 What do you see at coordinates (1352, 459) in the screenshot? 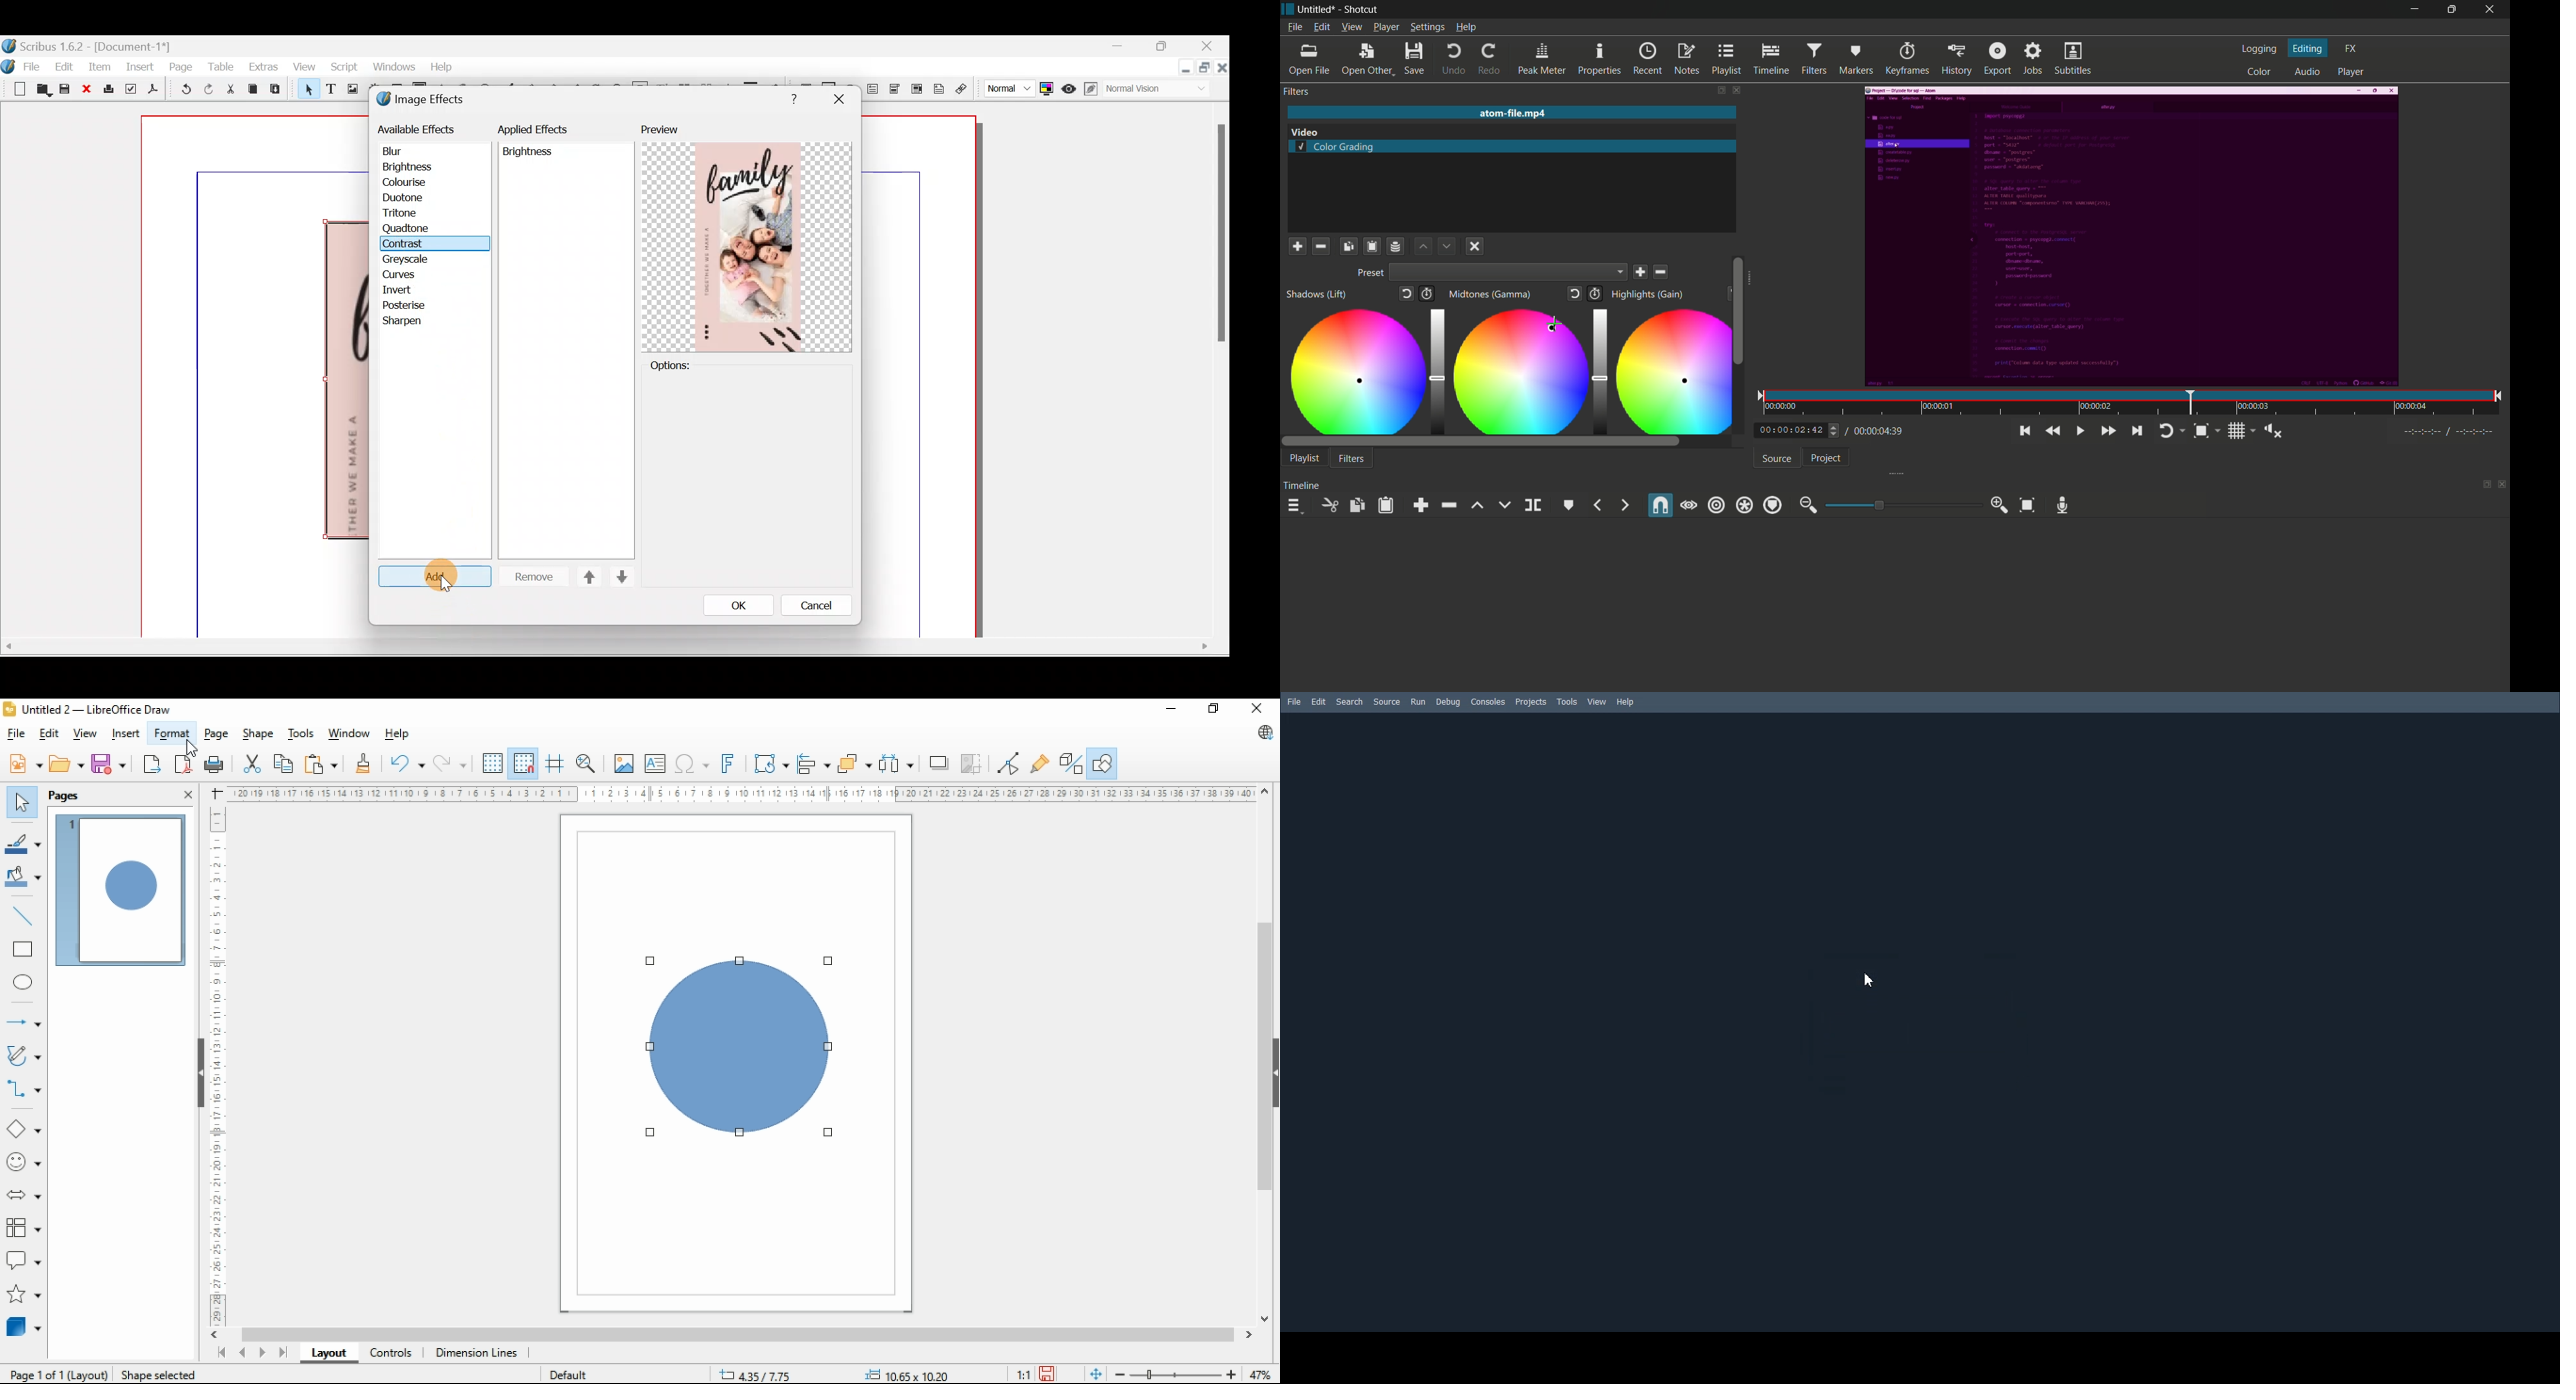
I see `filters` at bounding box center [1352, 459].